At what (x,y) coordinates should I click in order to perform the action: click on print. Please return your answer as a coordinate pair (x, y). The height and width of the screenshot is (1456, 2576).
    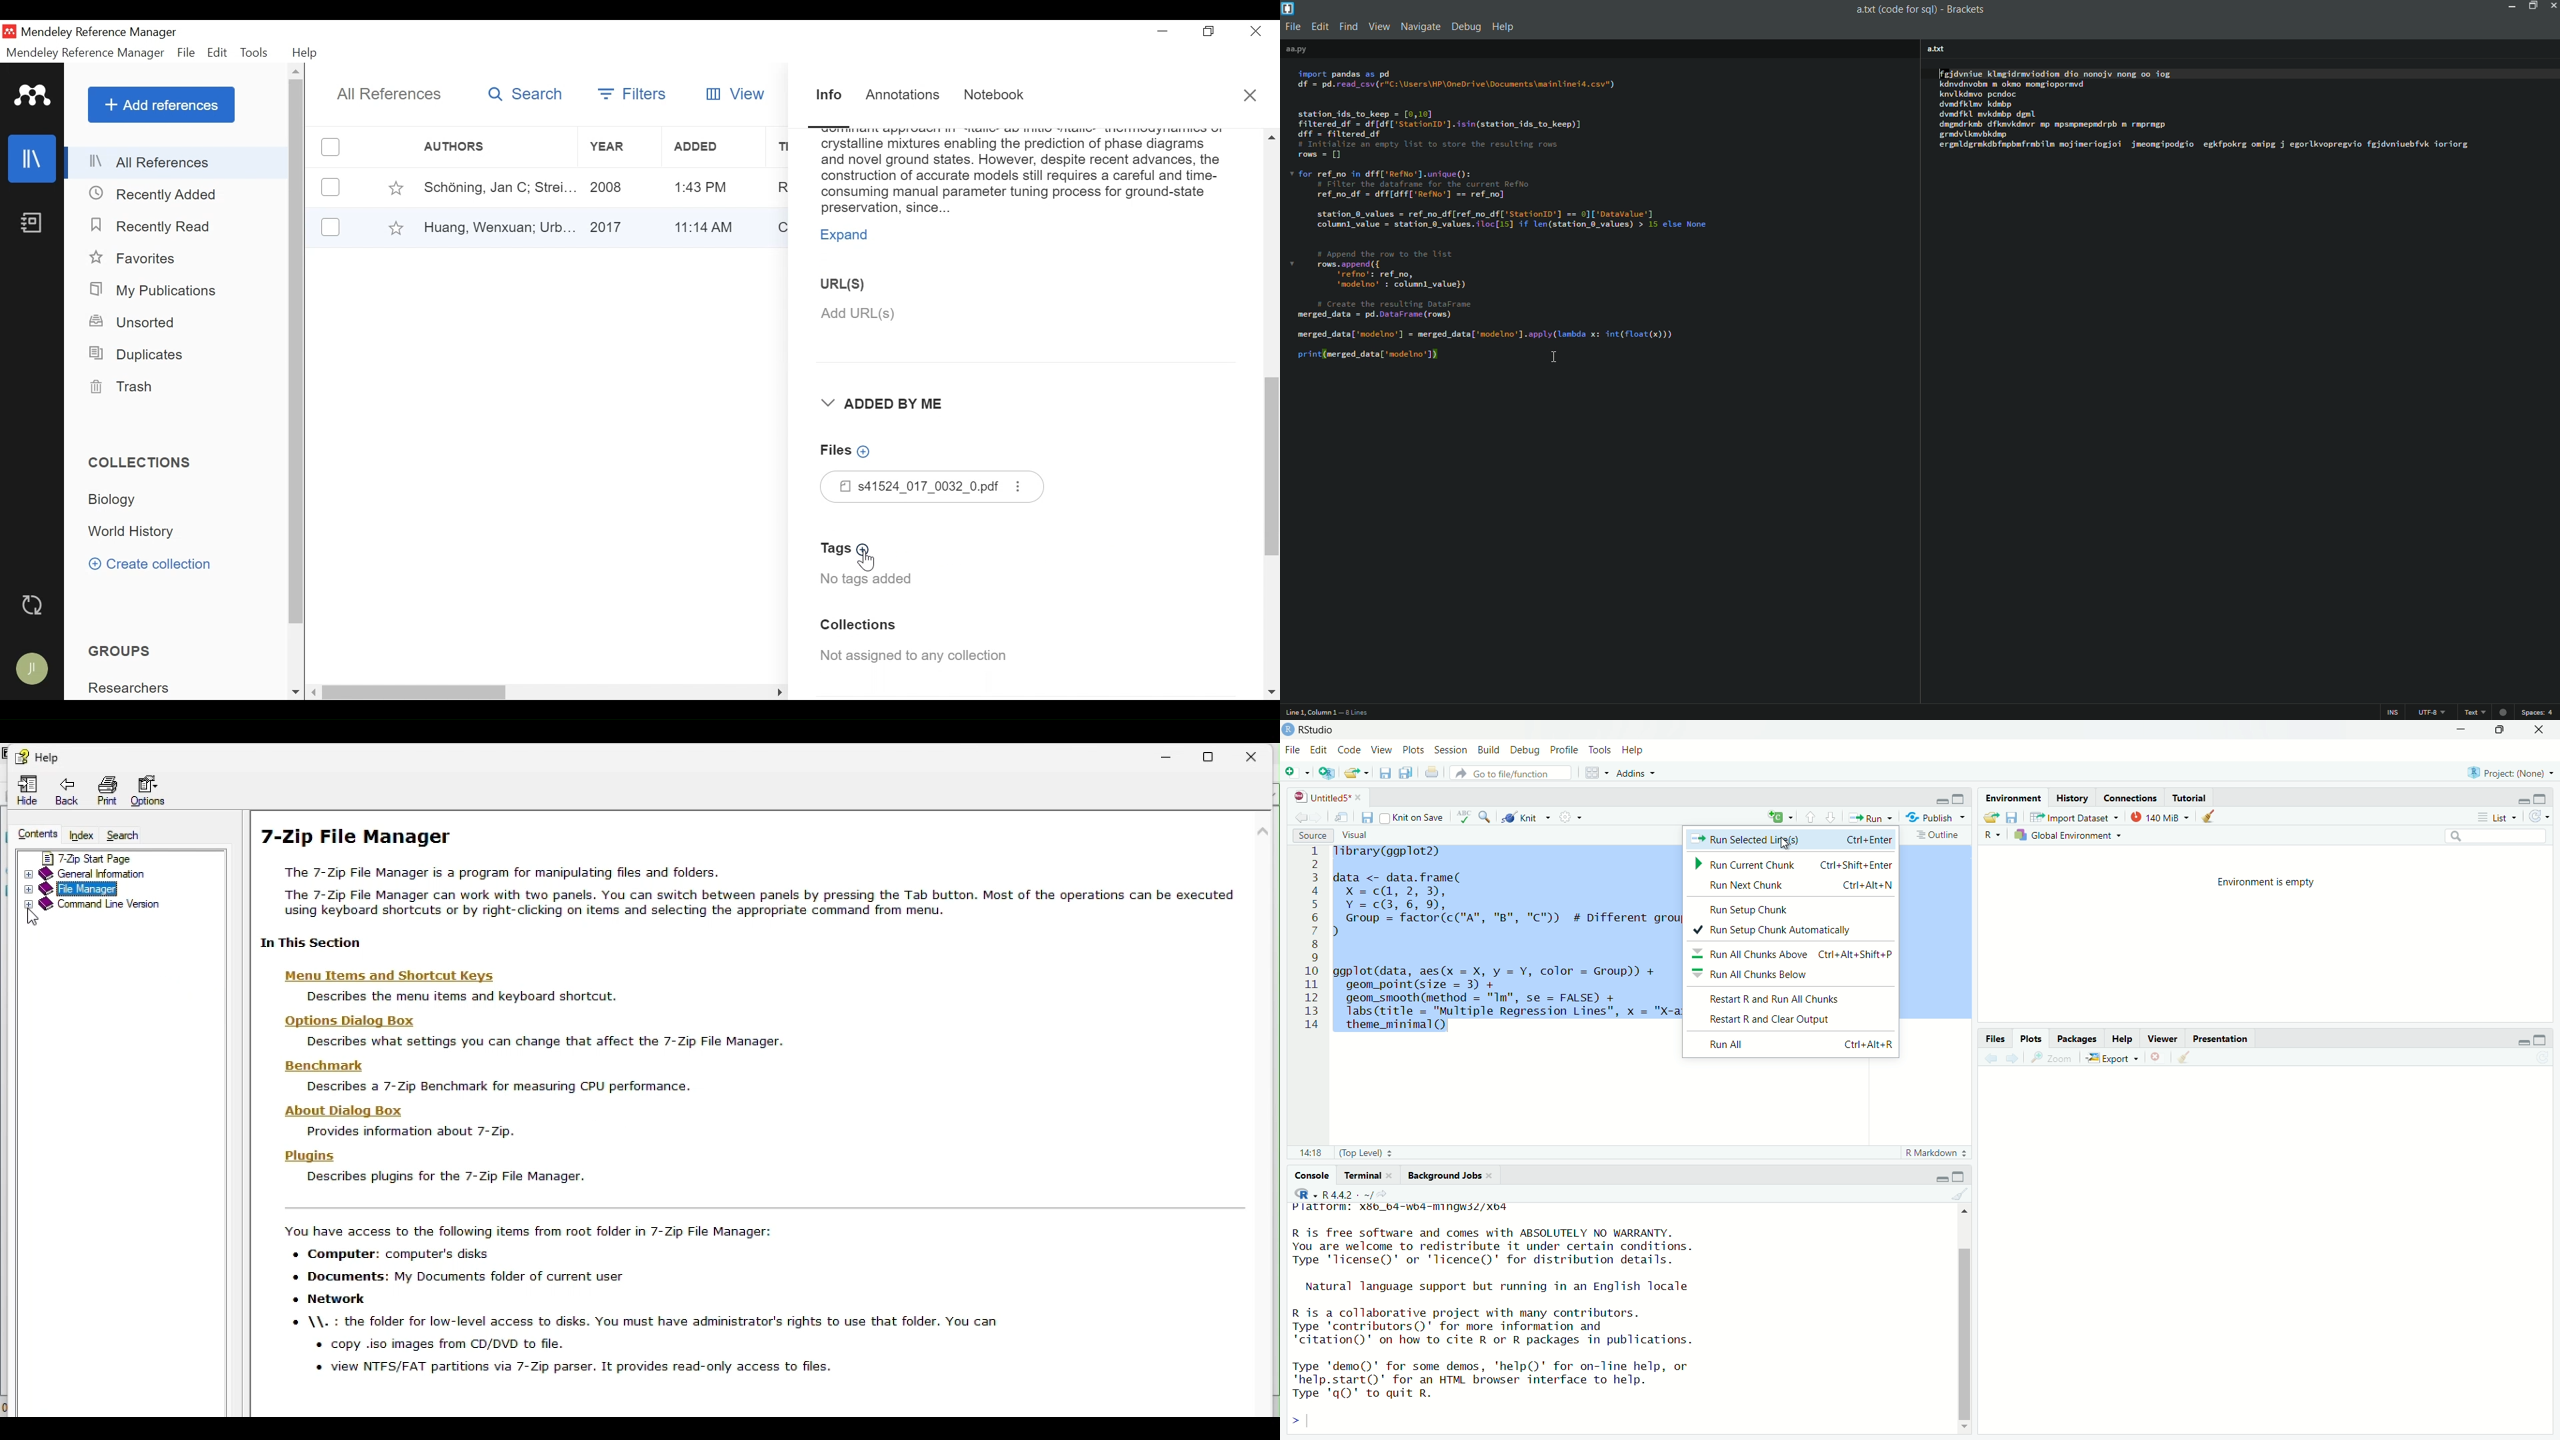
    Looking at the image, I should click on (1433, 775).